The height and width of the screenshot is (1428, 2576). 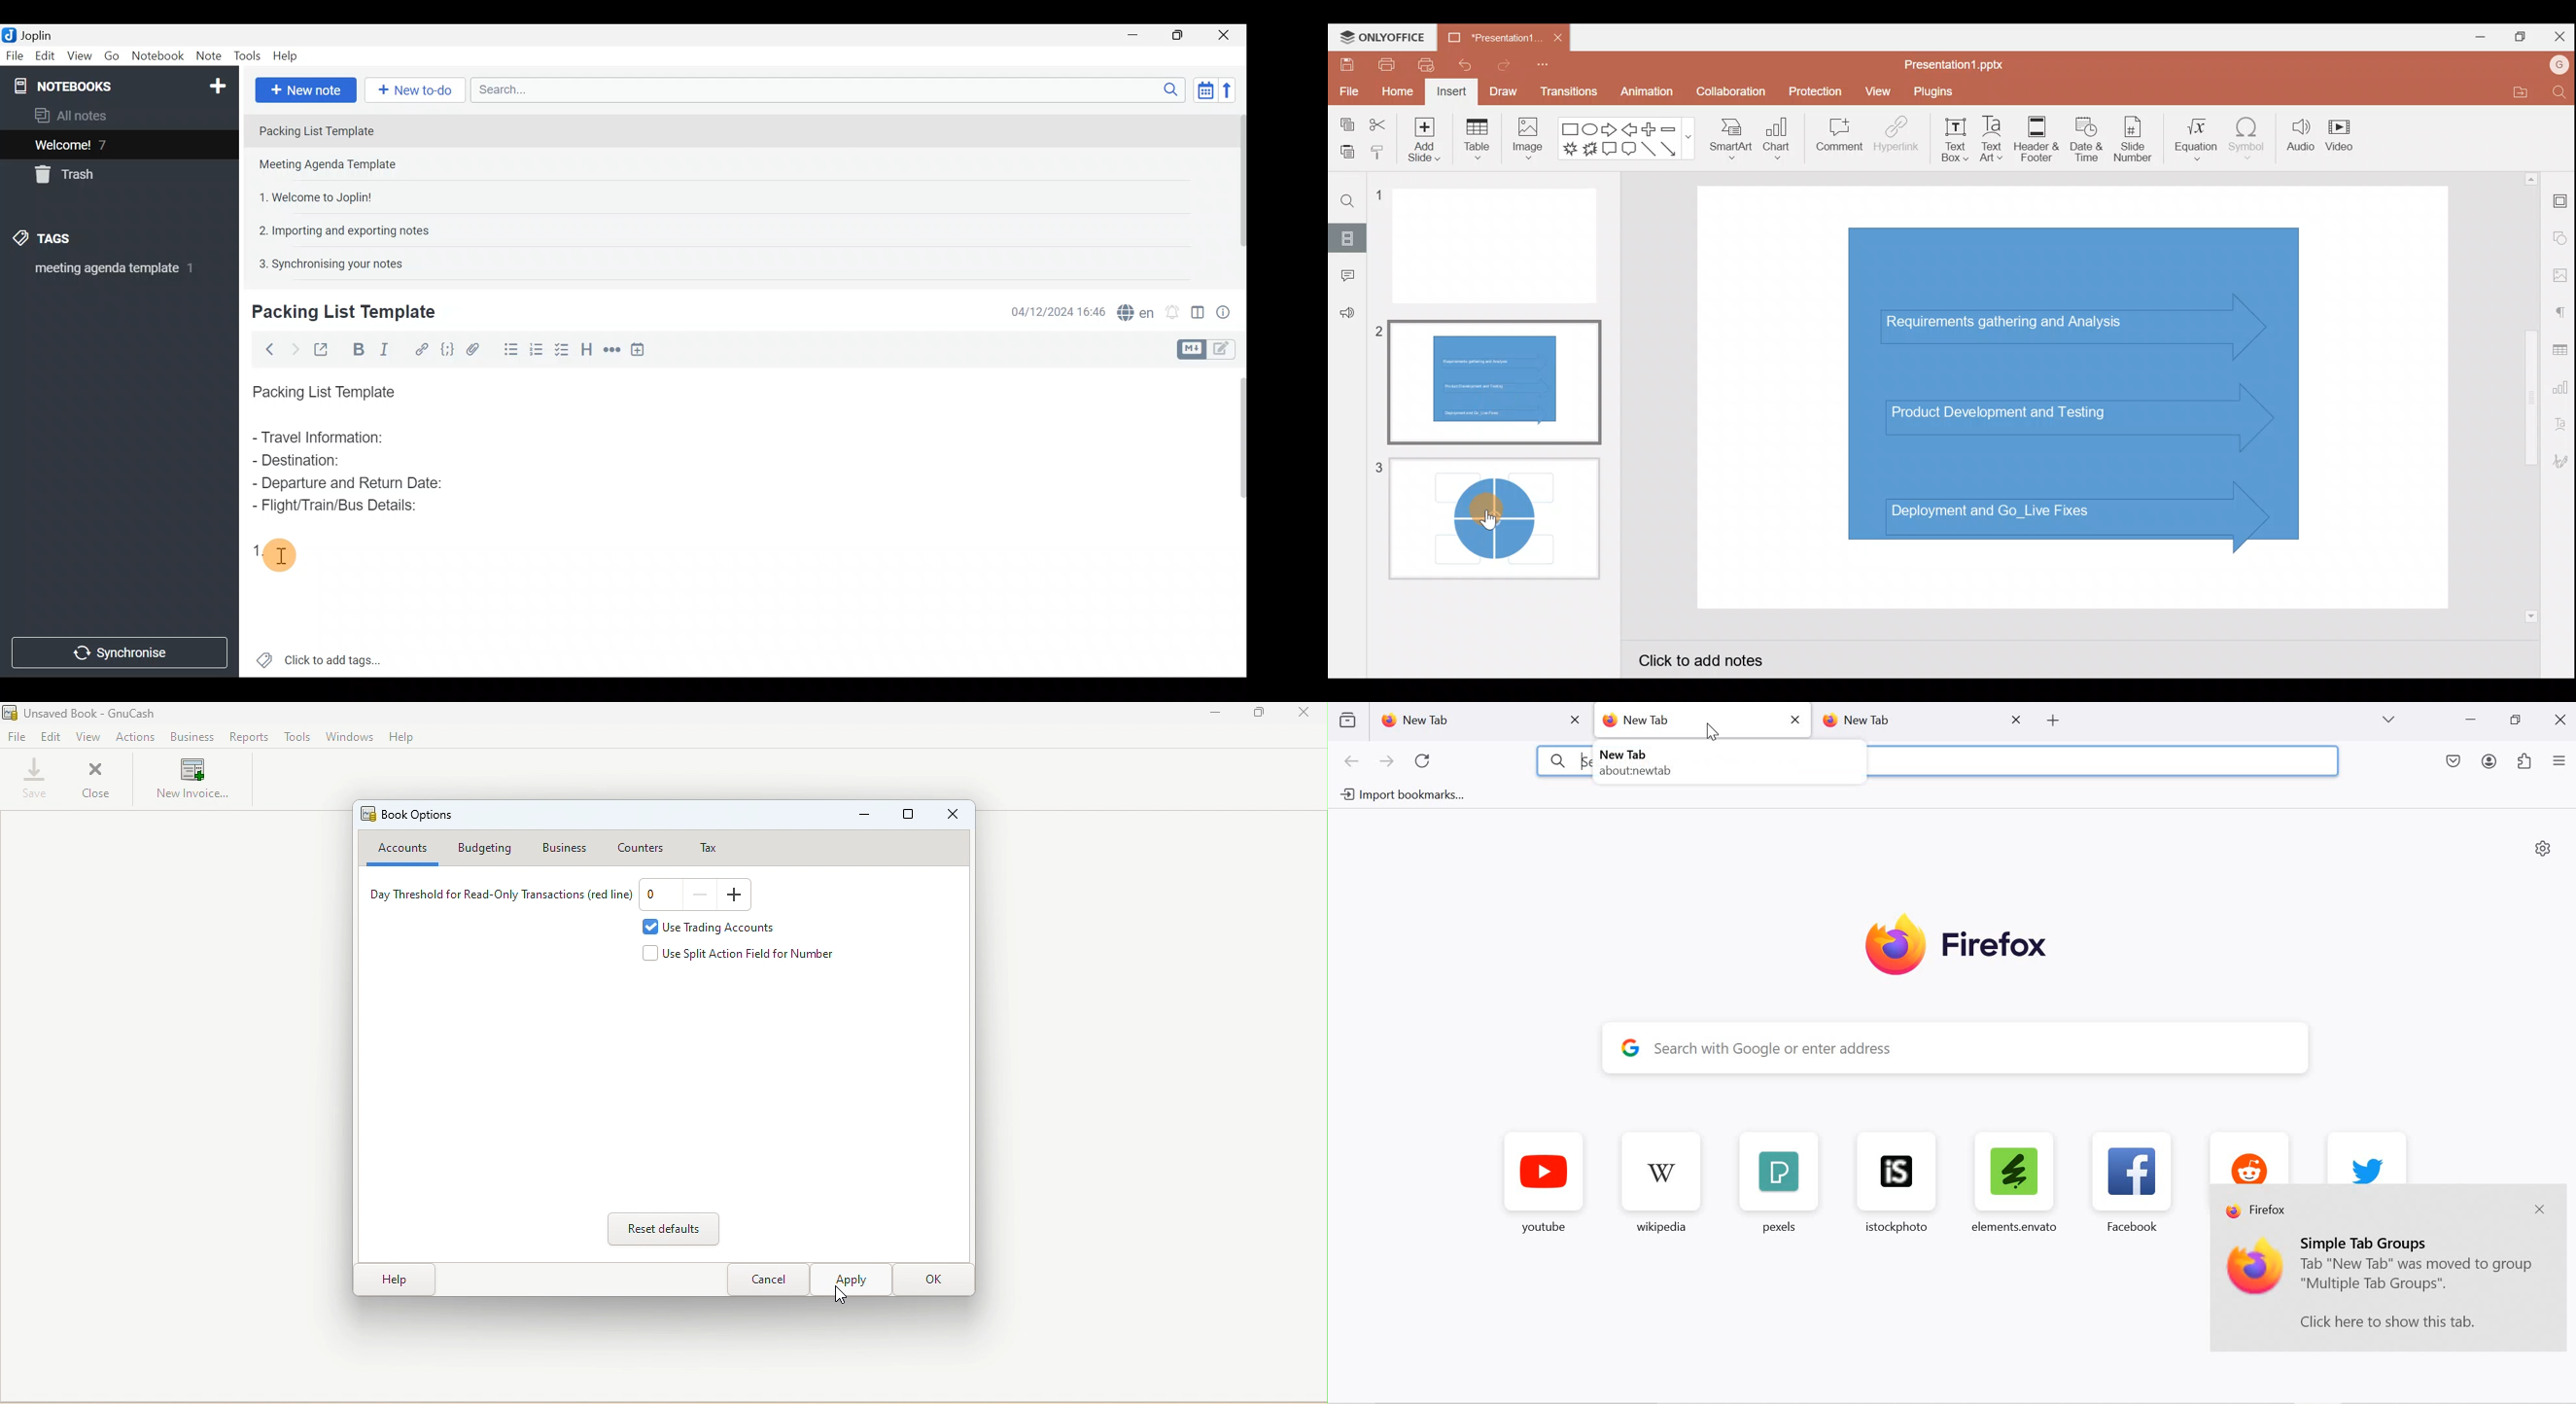 What do you see at coordinates (1377, 122) in the screenshot?
I see `Cut` at bounding box center [1377, 122].